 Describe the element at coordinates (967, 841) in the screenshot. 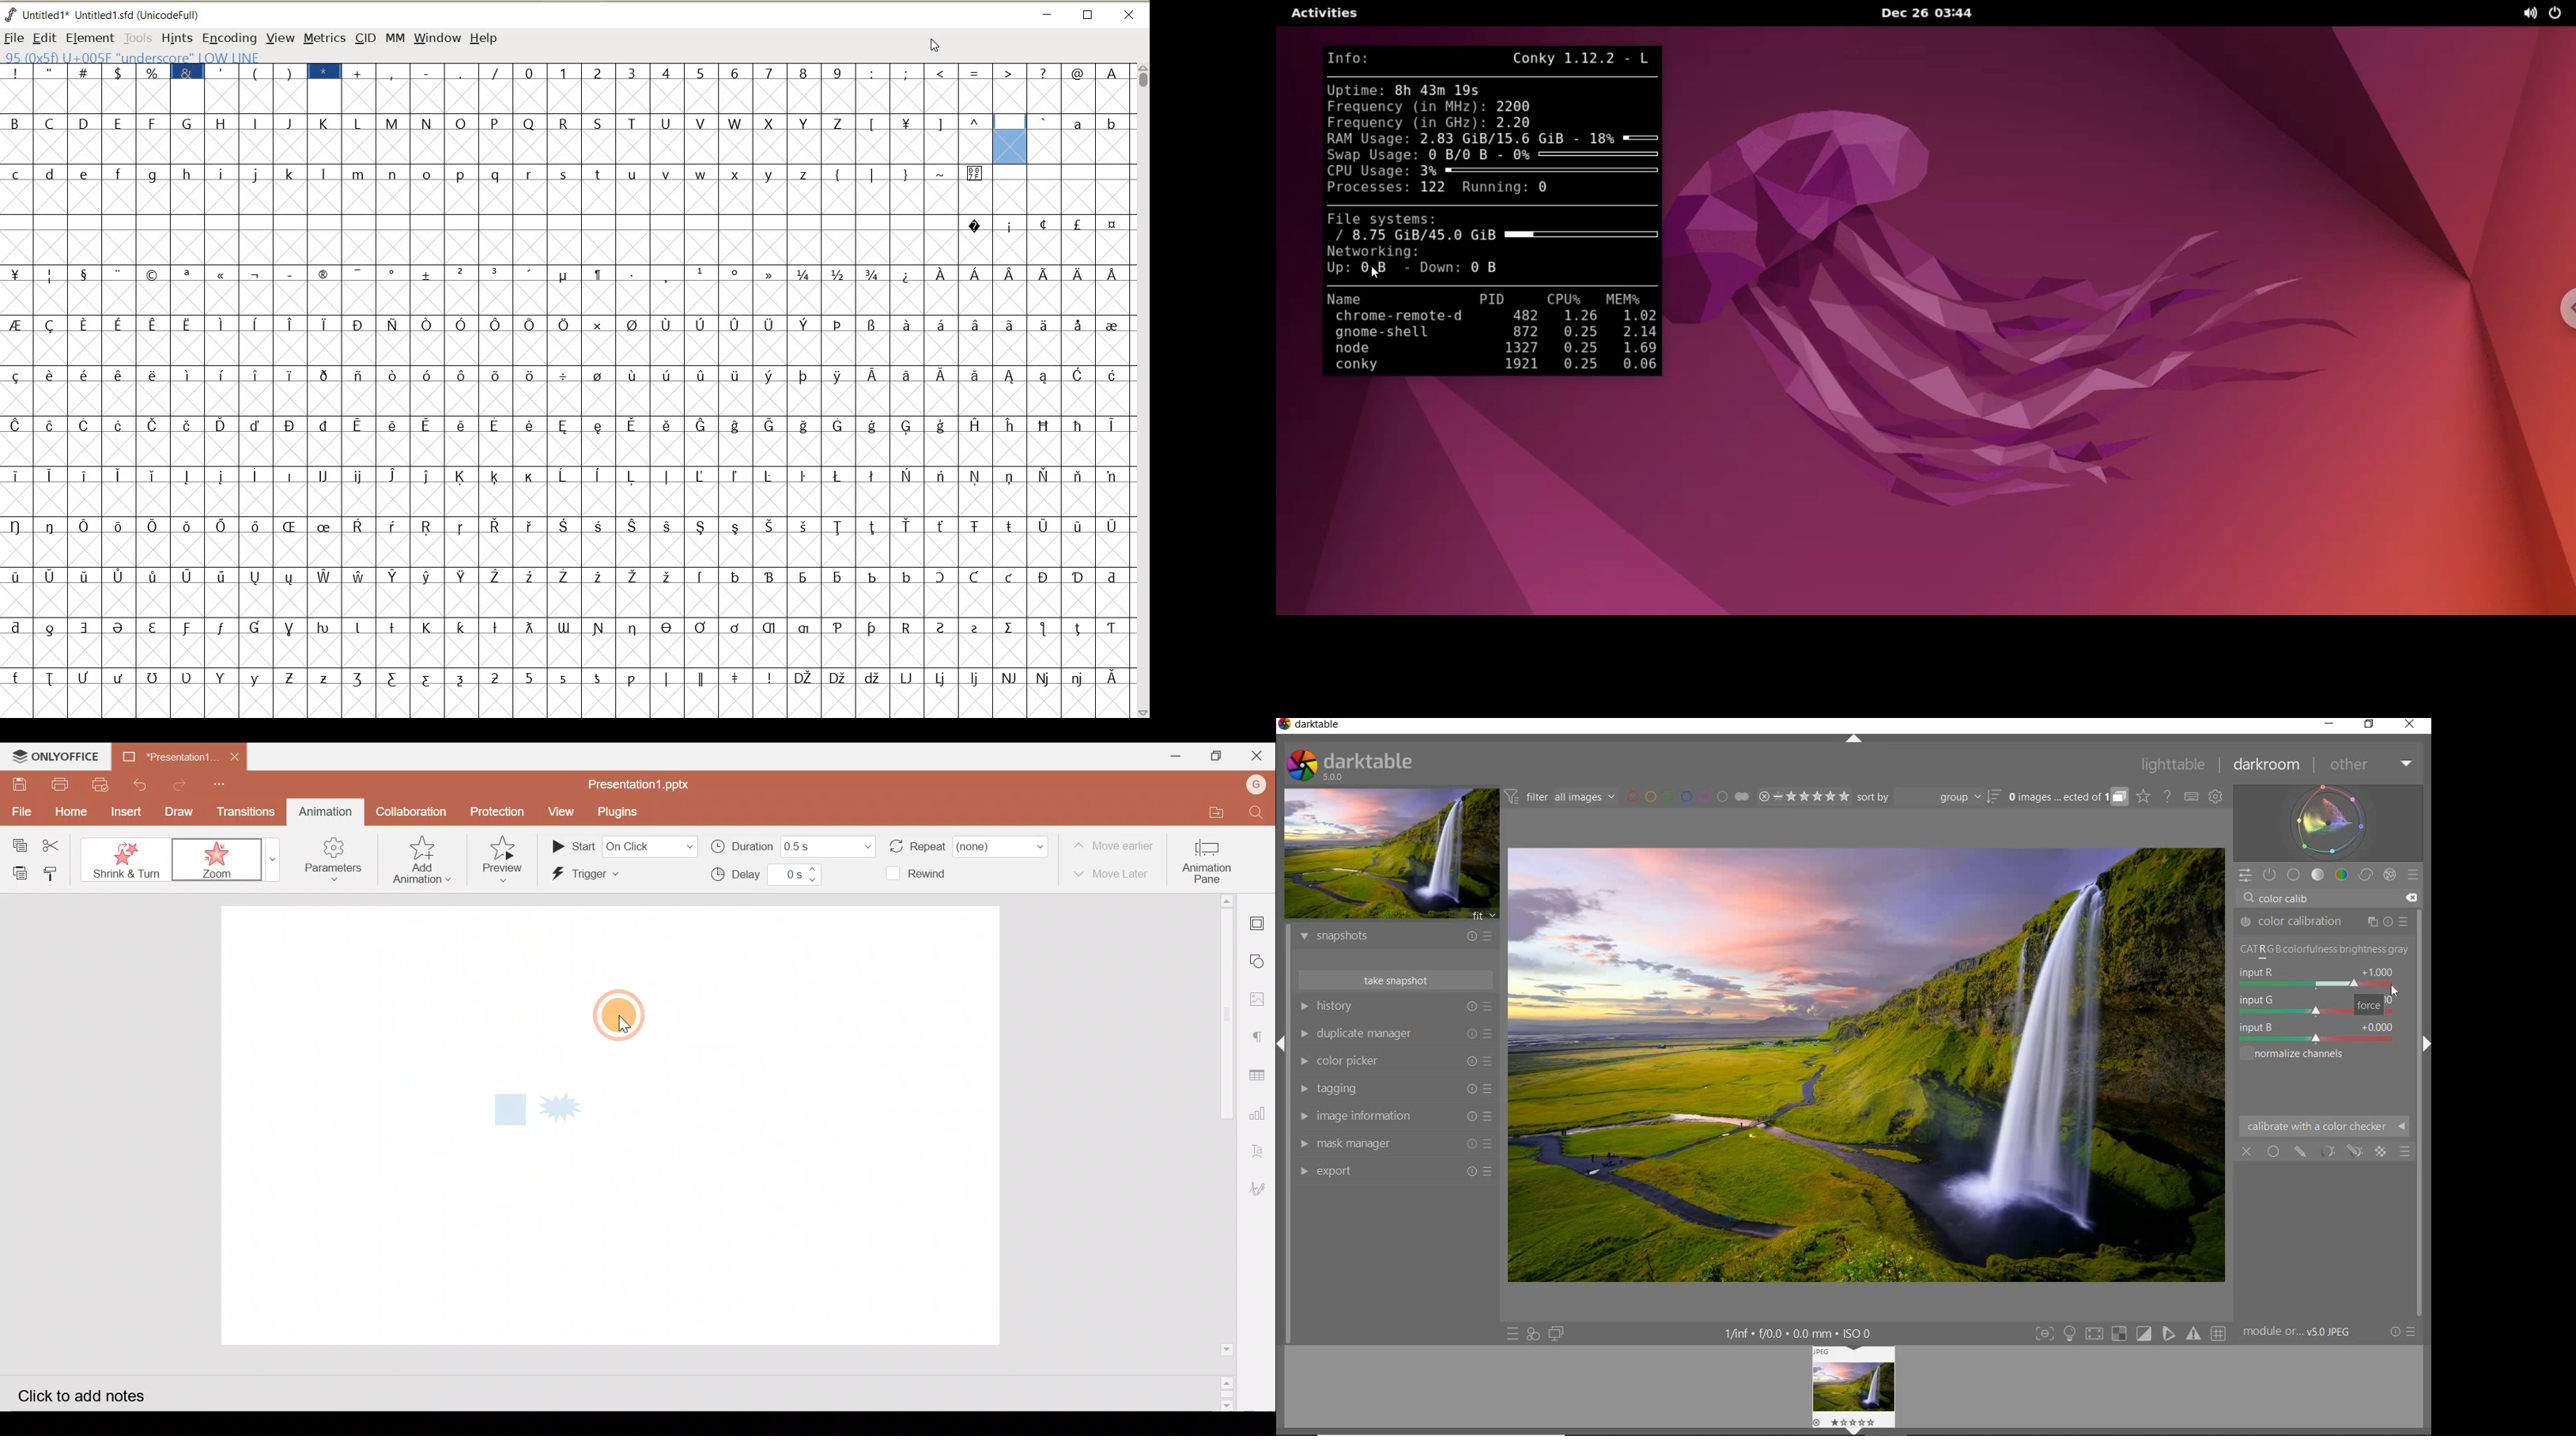

I see `Repeat` at that location.